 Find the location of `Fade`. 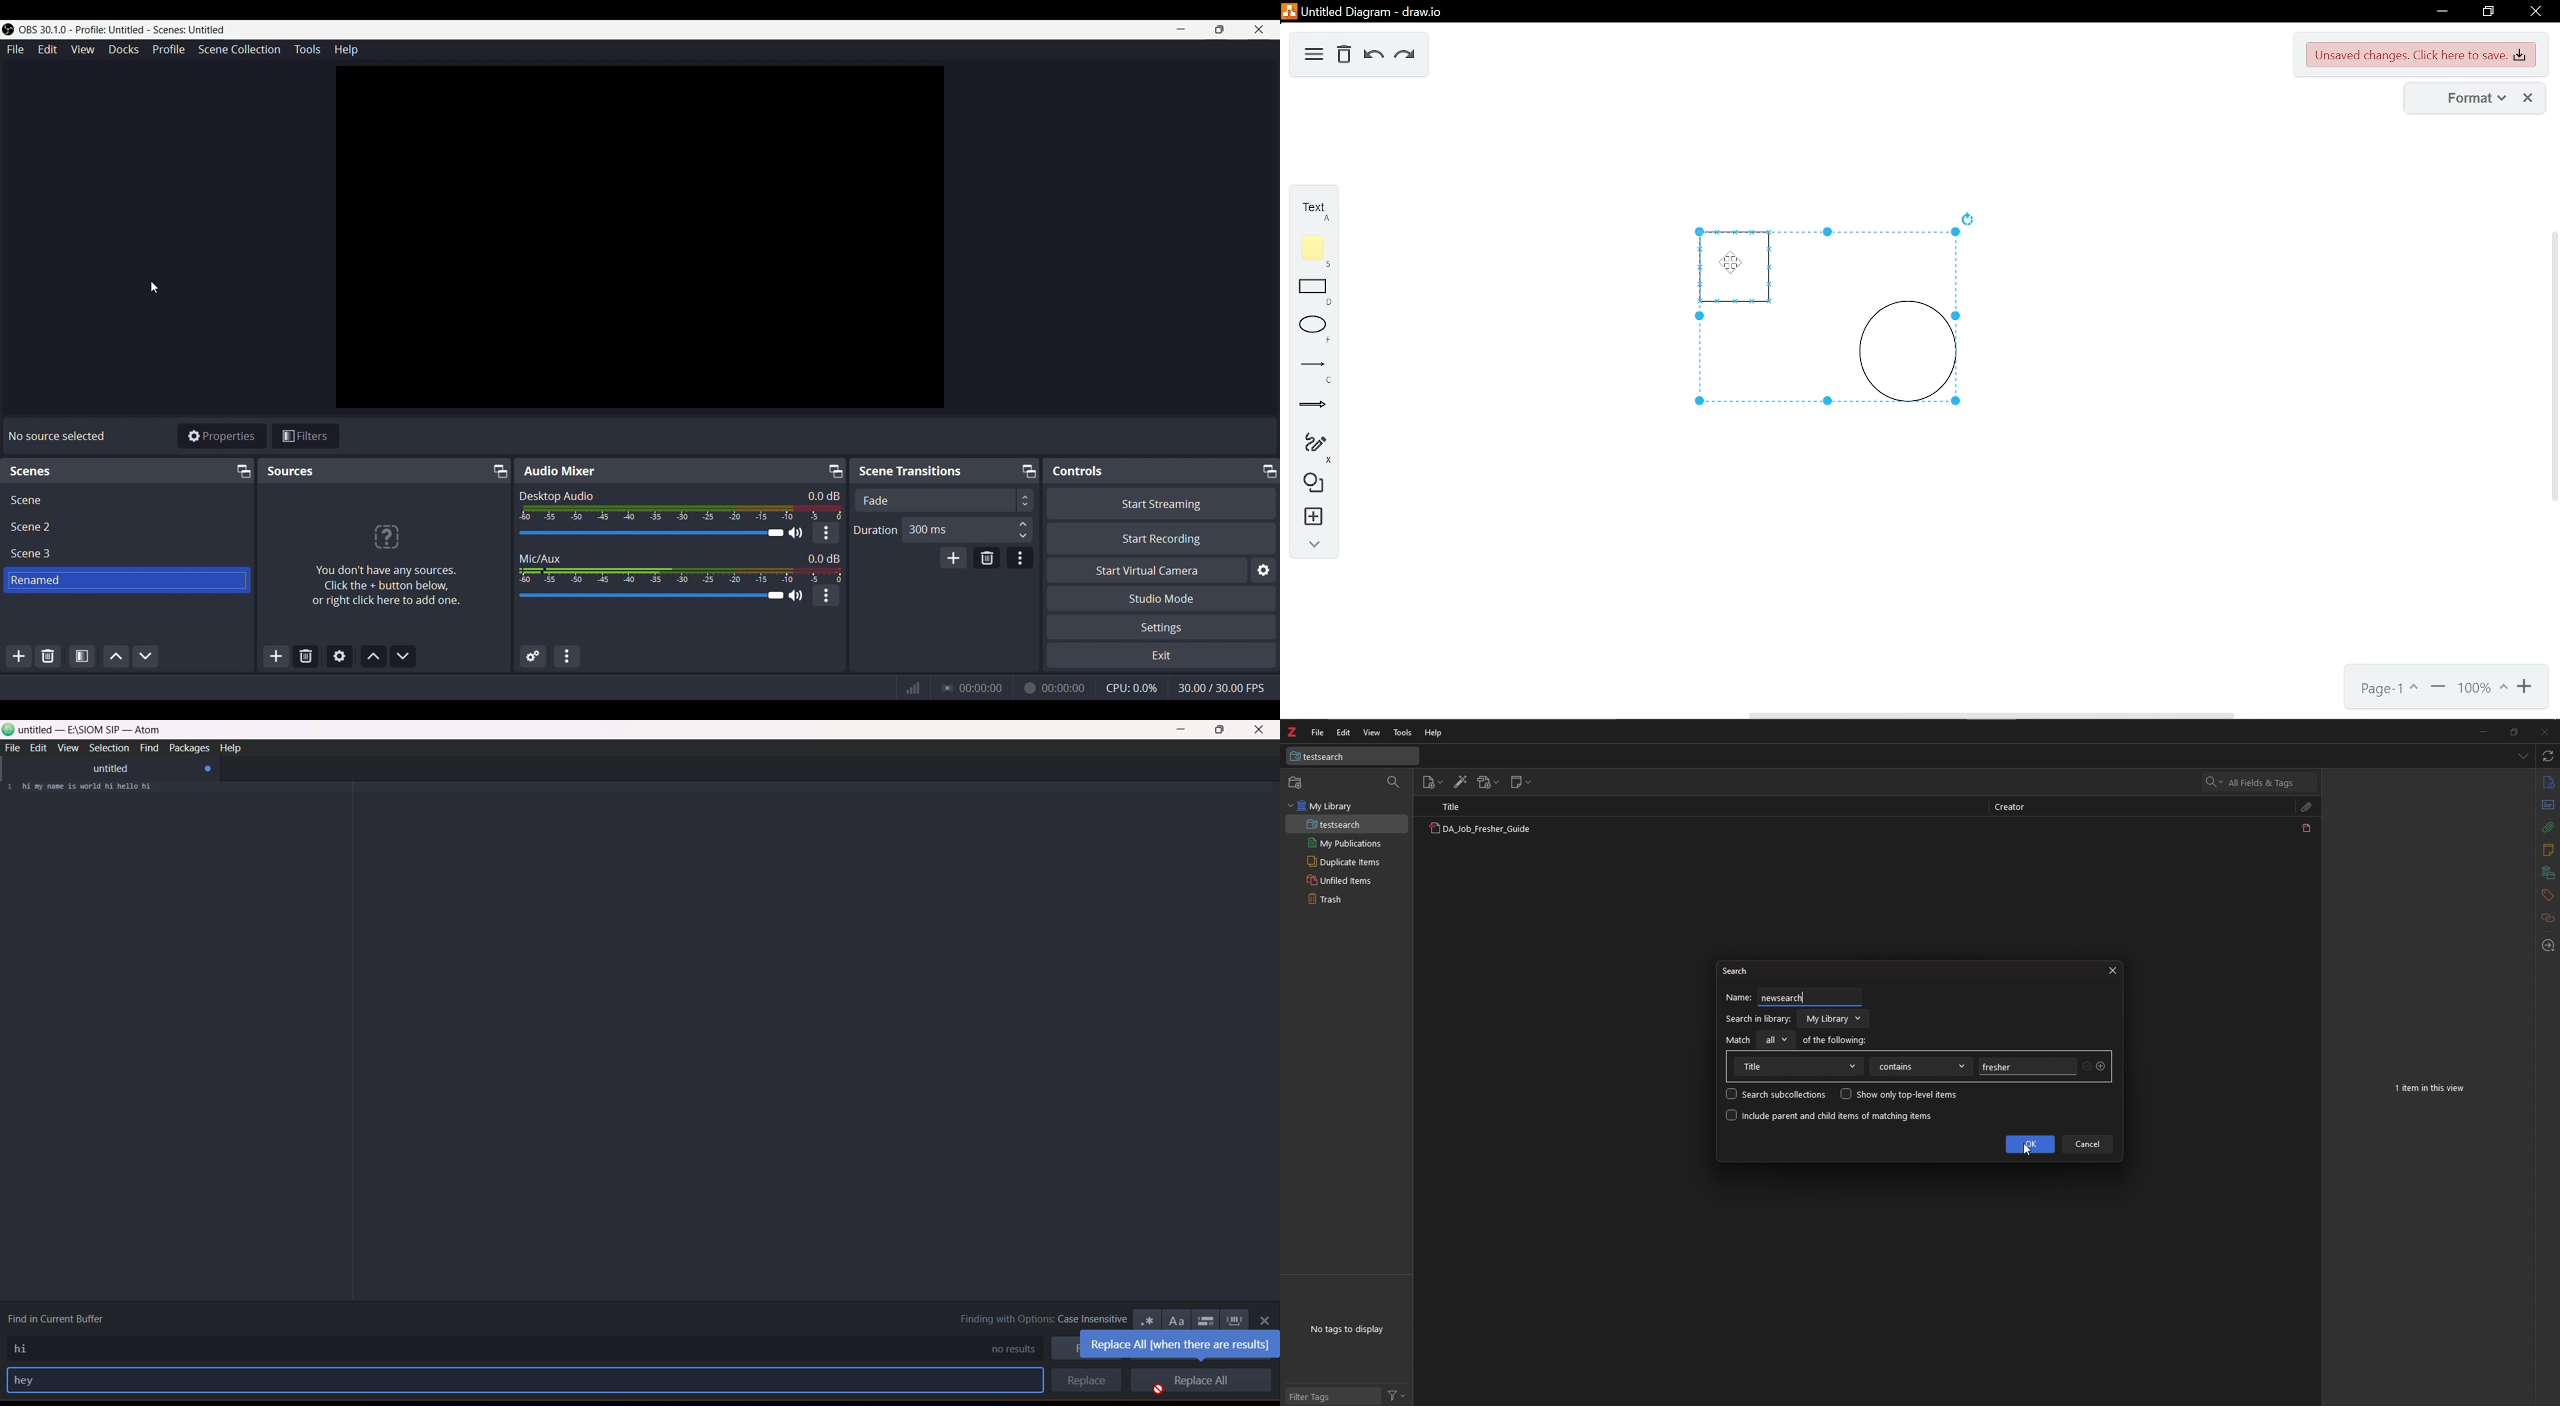

Fade is located at coordinates (876, 501).